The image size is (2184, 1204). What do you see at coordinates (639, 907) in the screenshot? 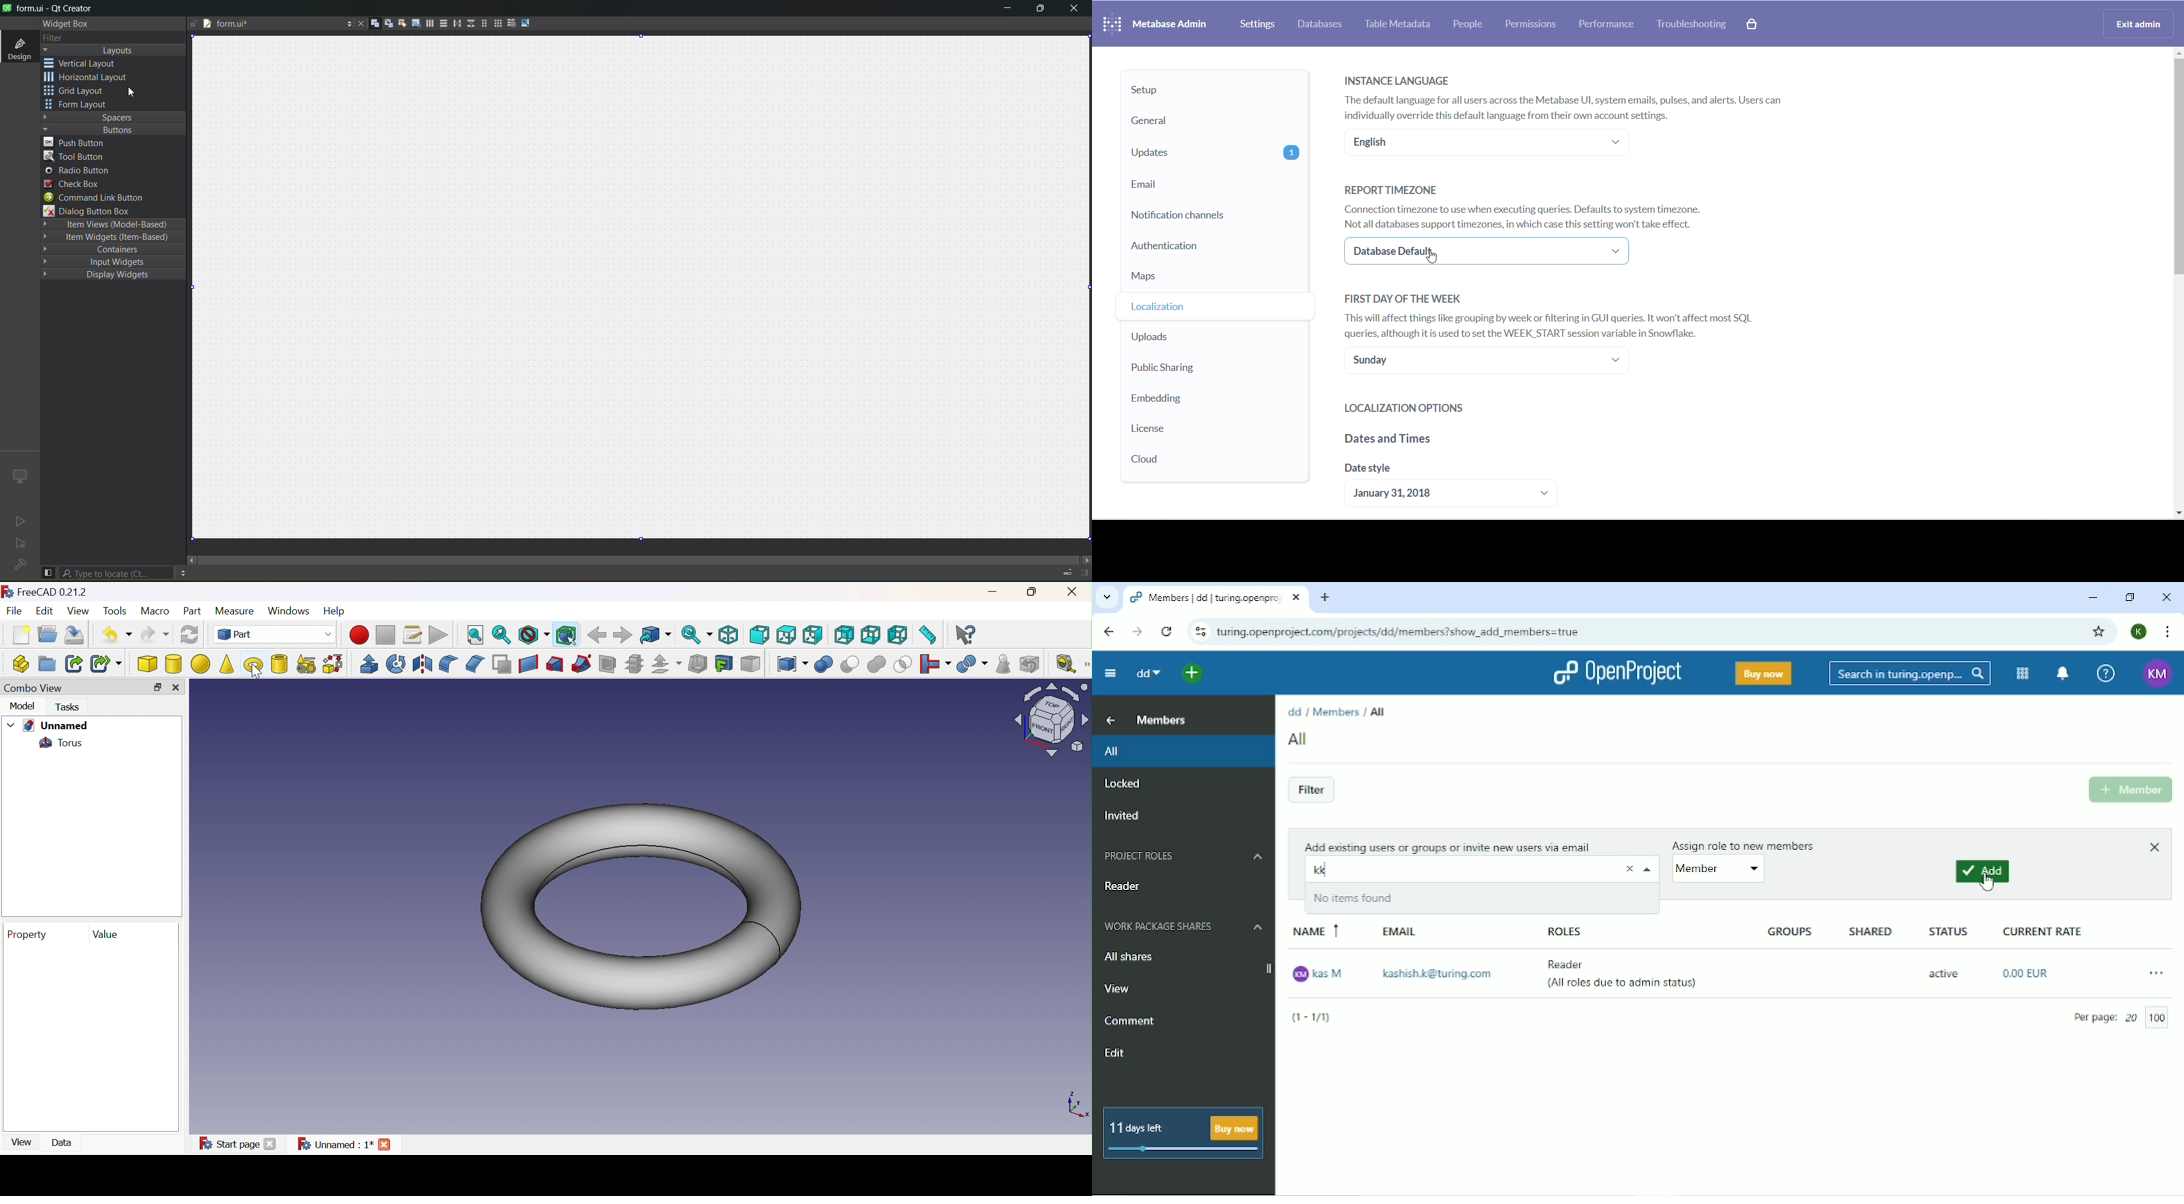
I see `Torus` at bounding box center [639, 907].